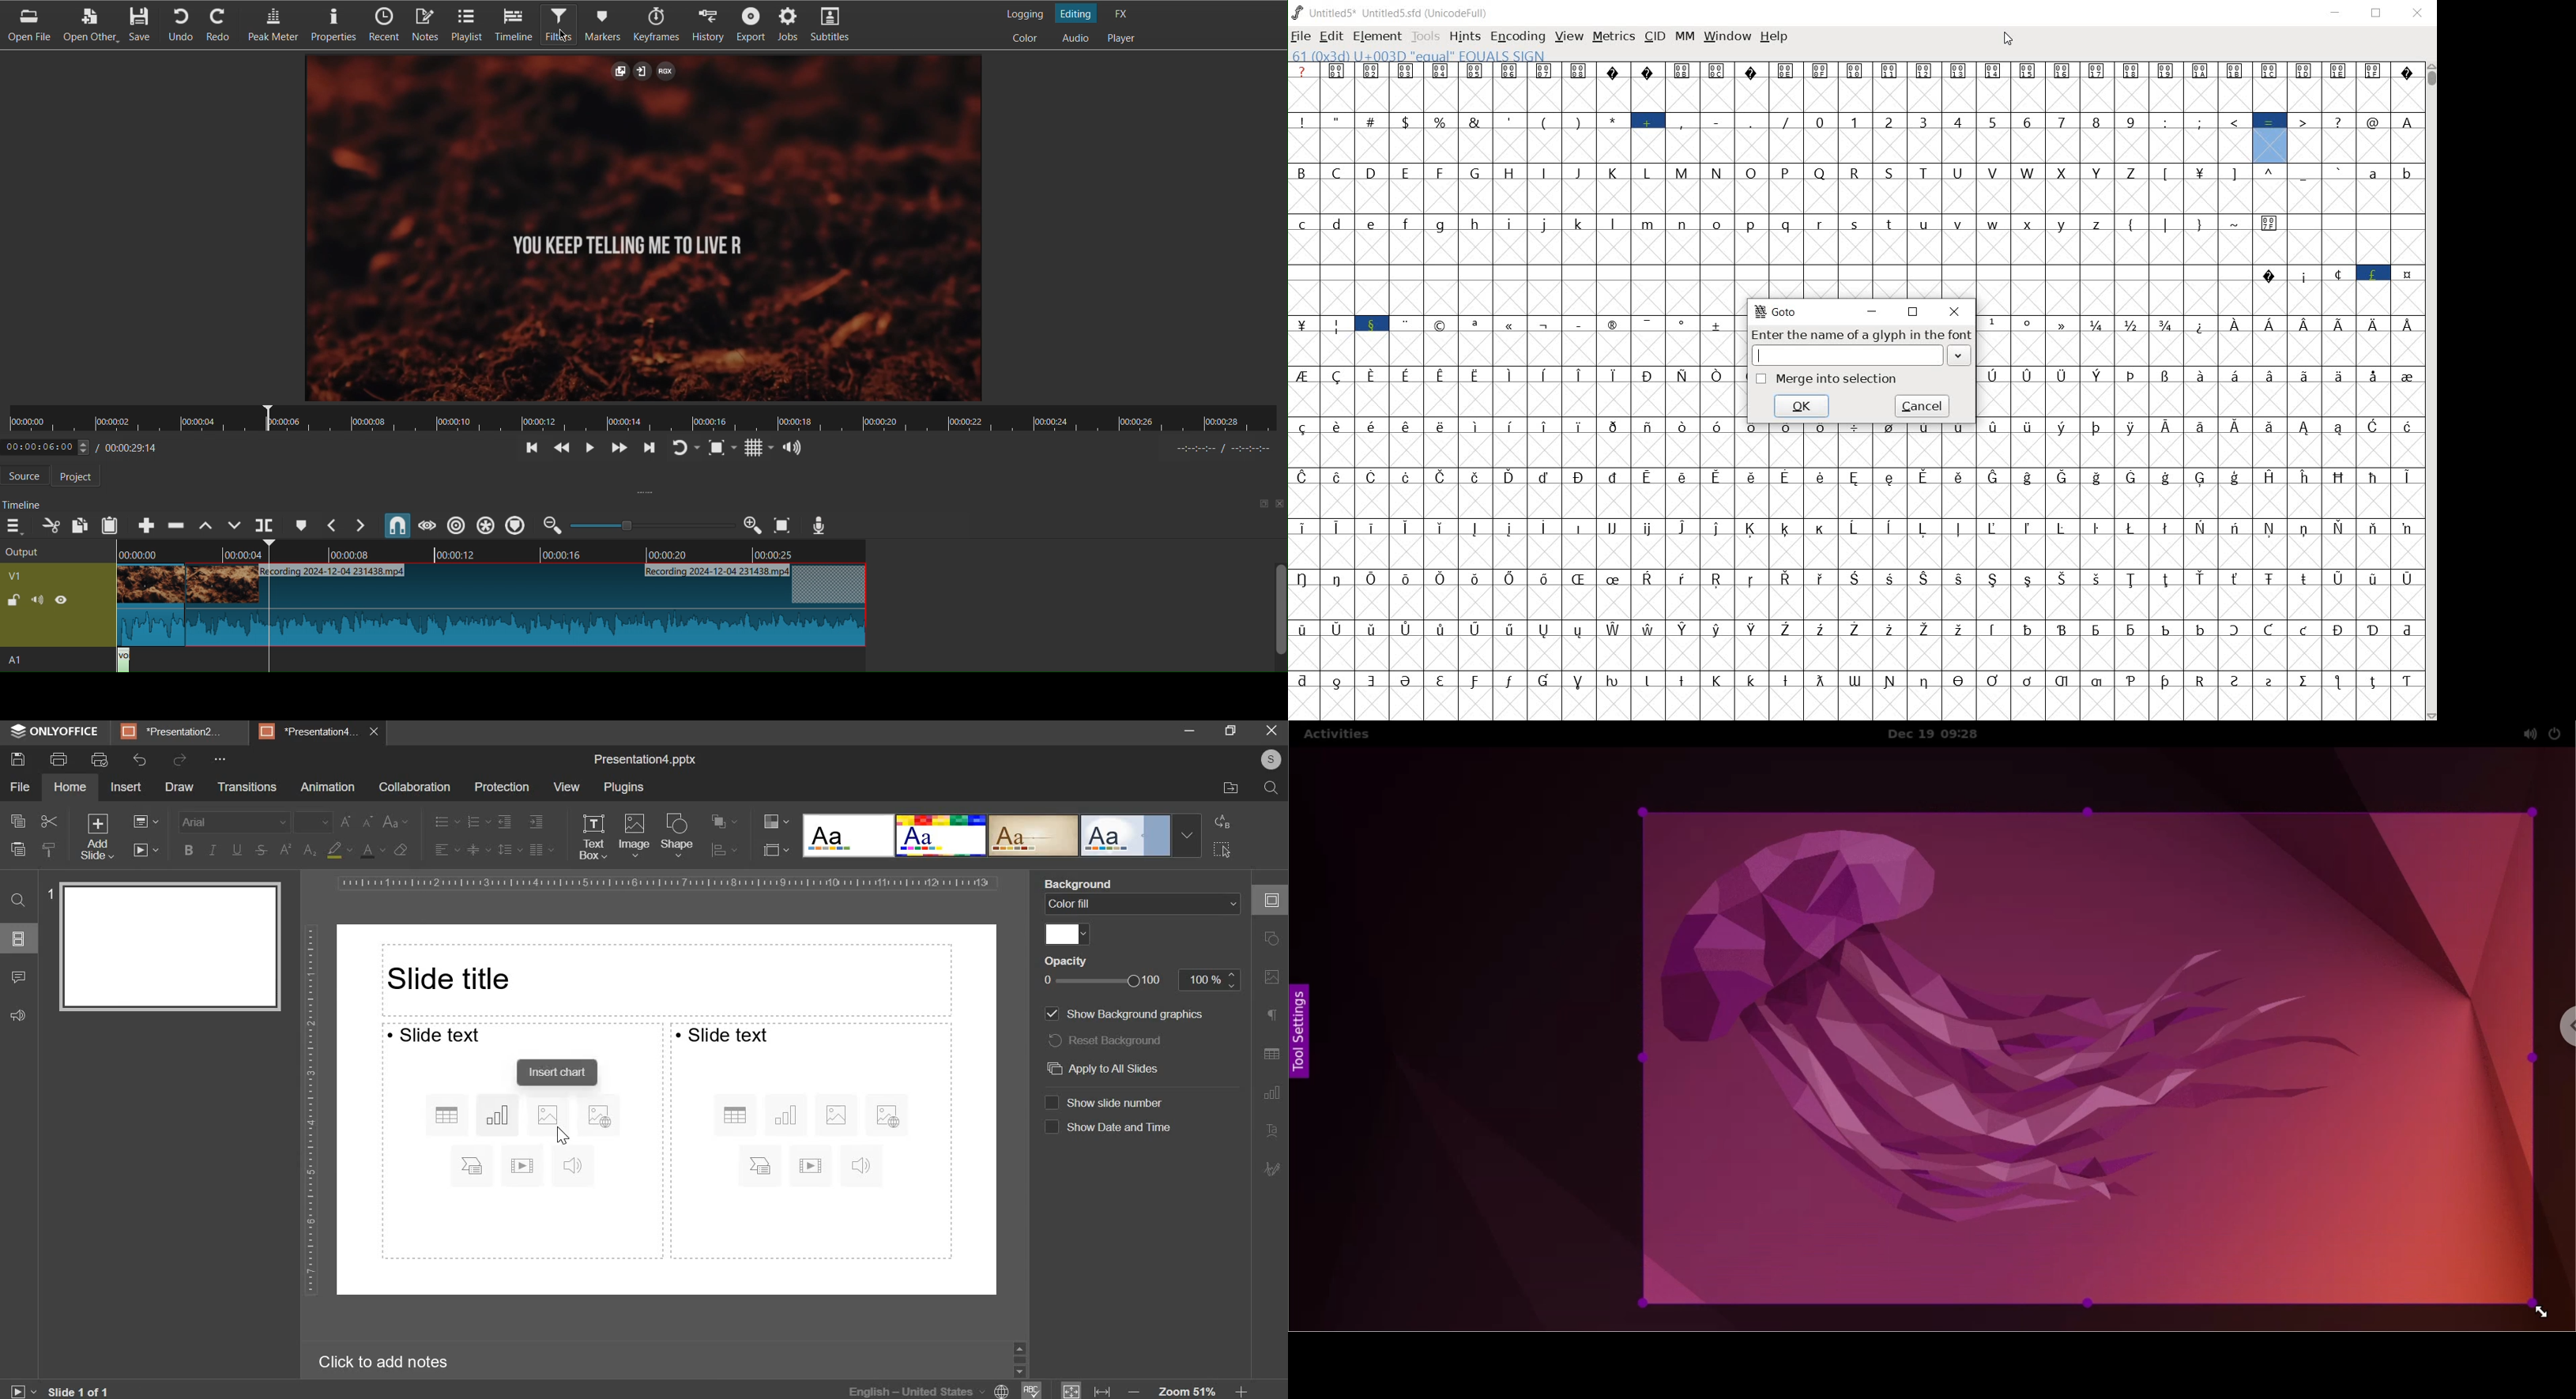 The width and height of the screenshot is (2576, 1400). What do you see at coordinates (189, 849) in the screenshot?
I see `bold` at bounding box center [189, 849].